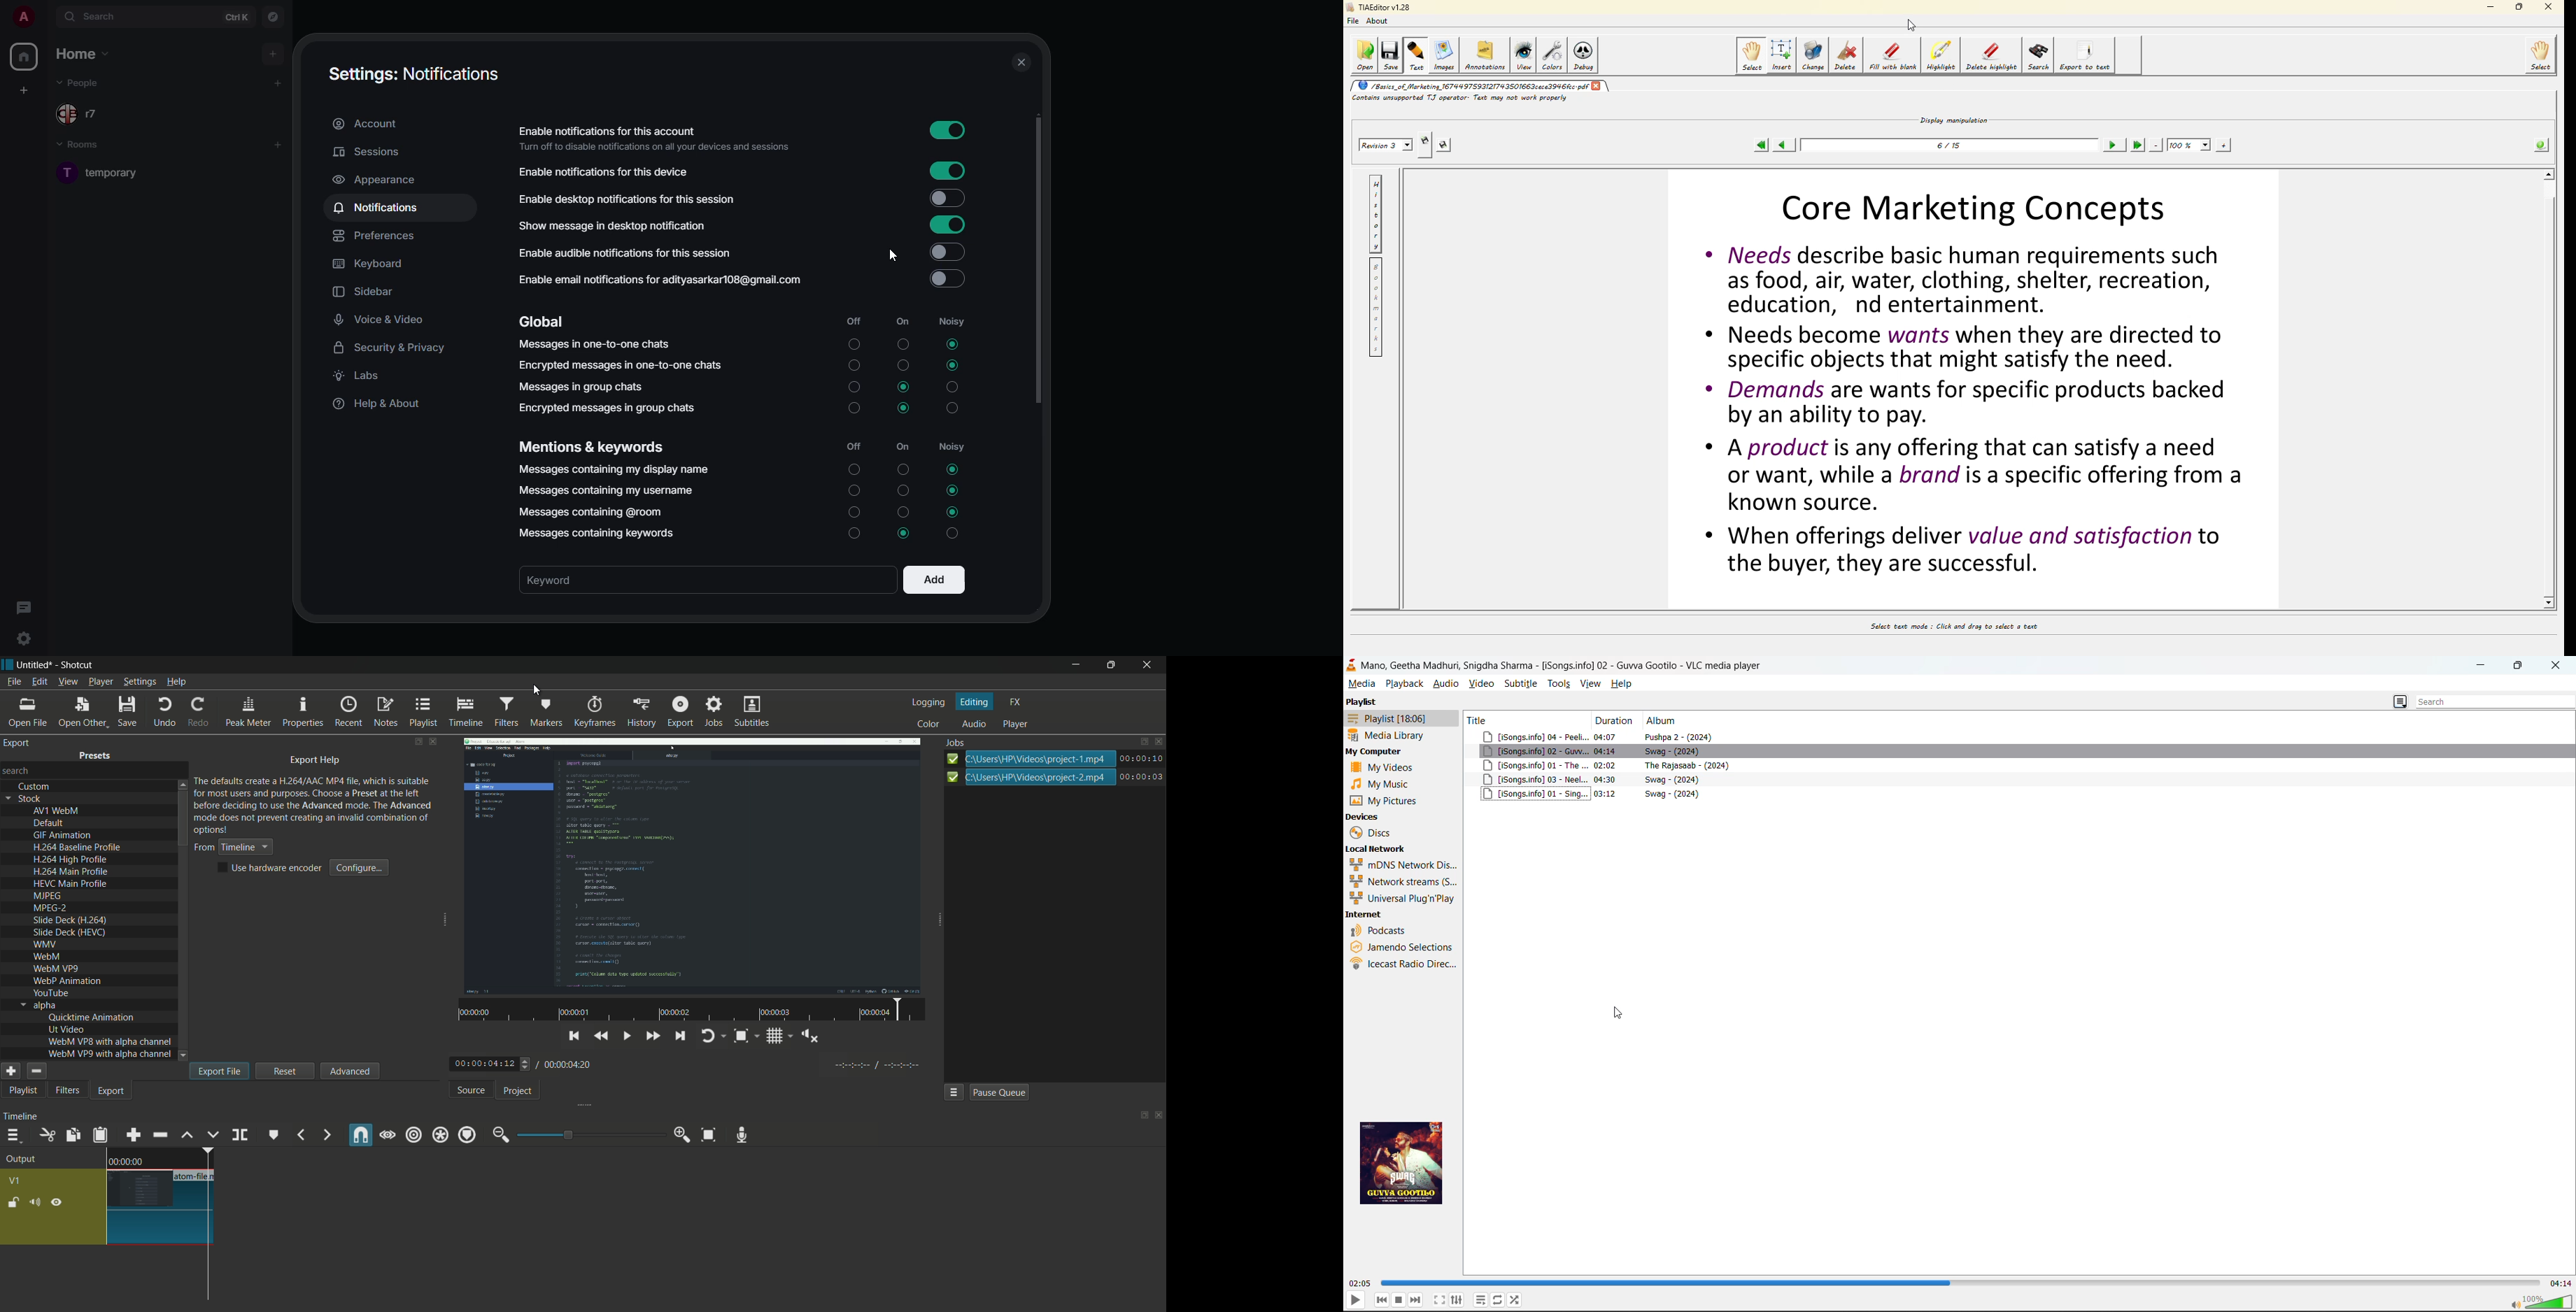  I want to click on custom, so click(35, 787).